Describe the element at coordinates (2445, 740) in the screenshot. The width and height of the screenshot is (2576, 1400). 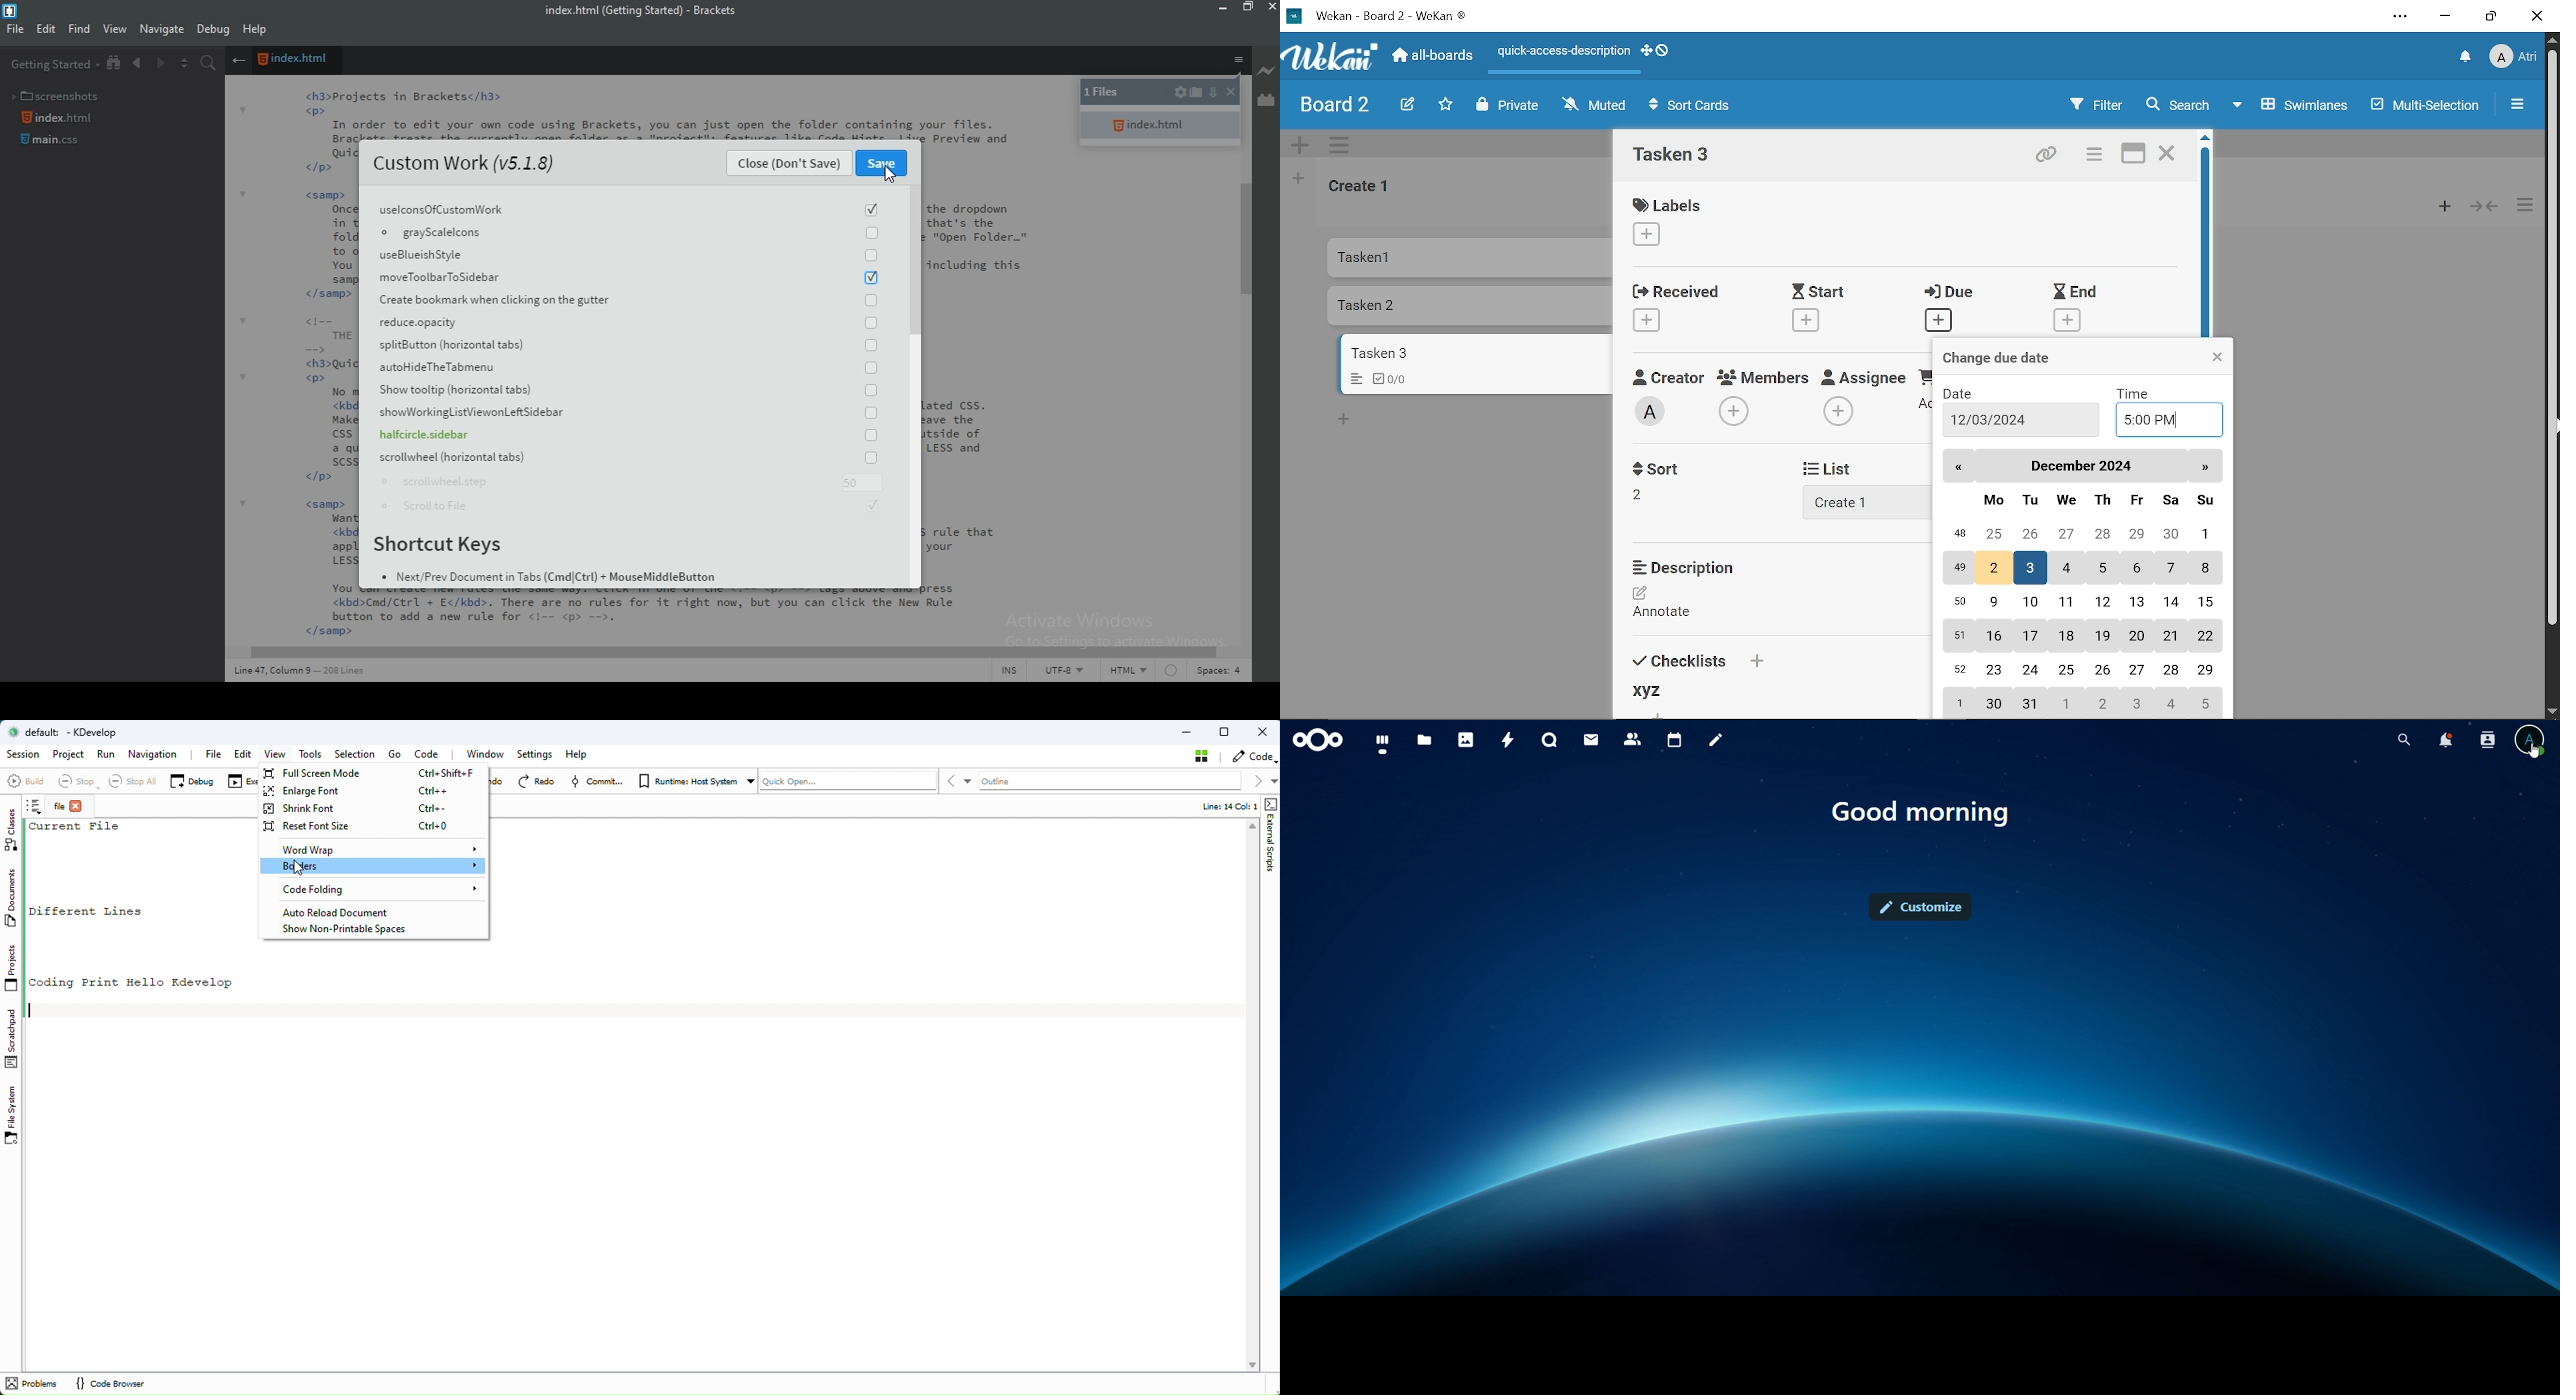
I see `notifications` at that location.